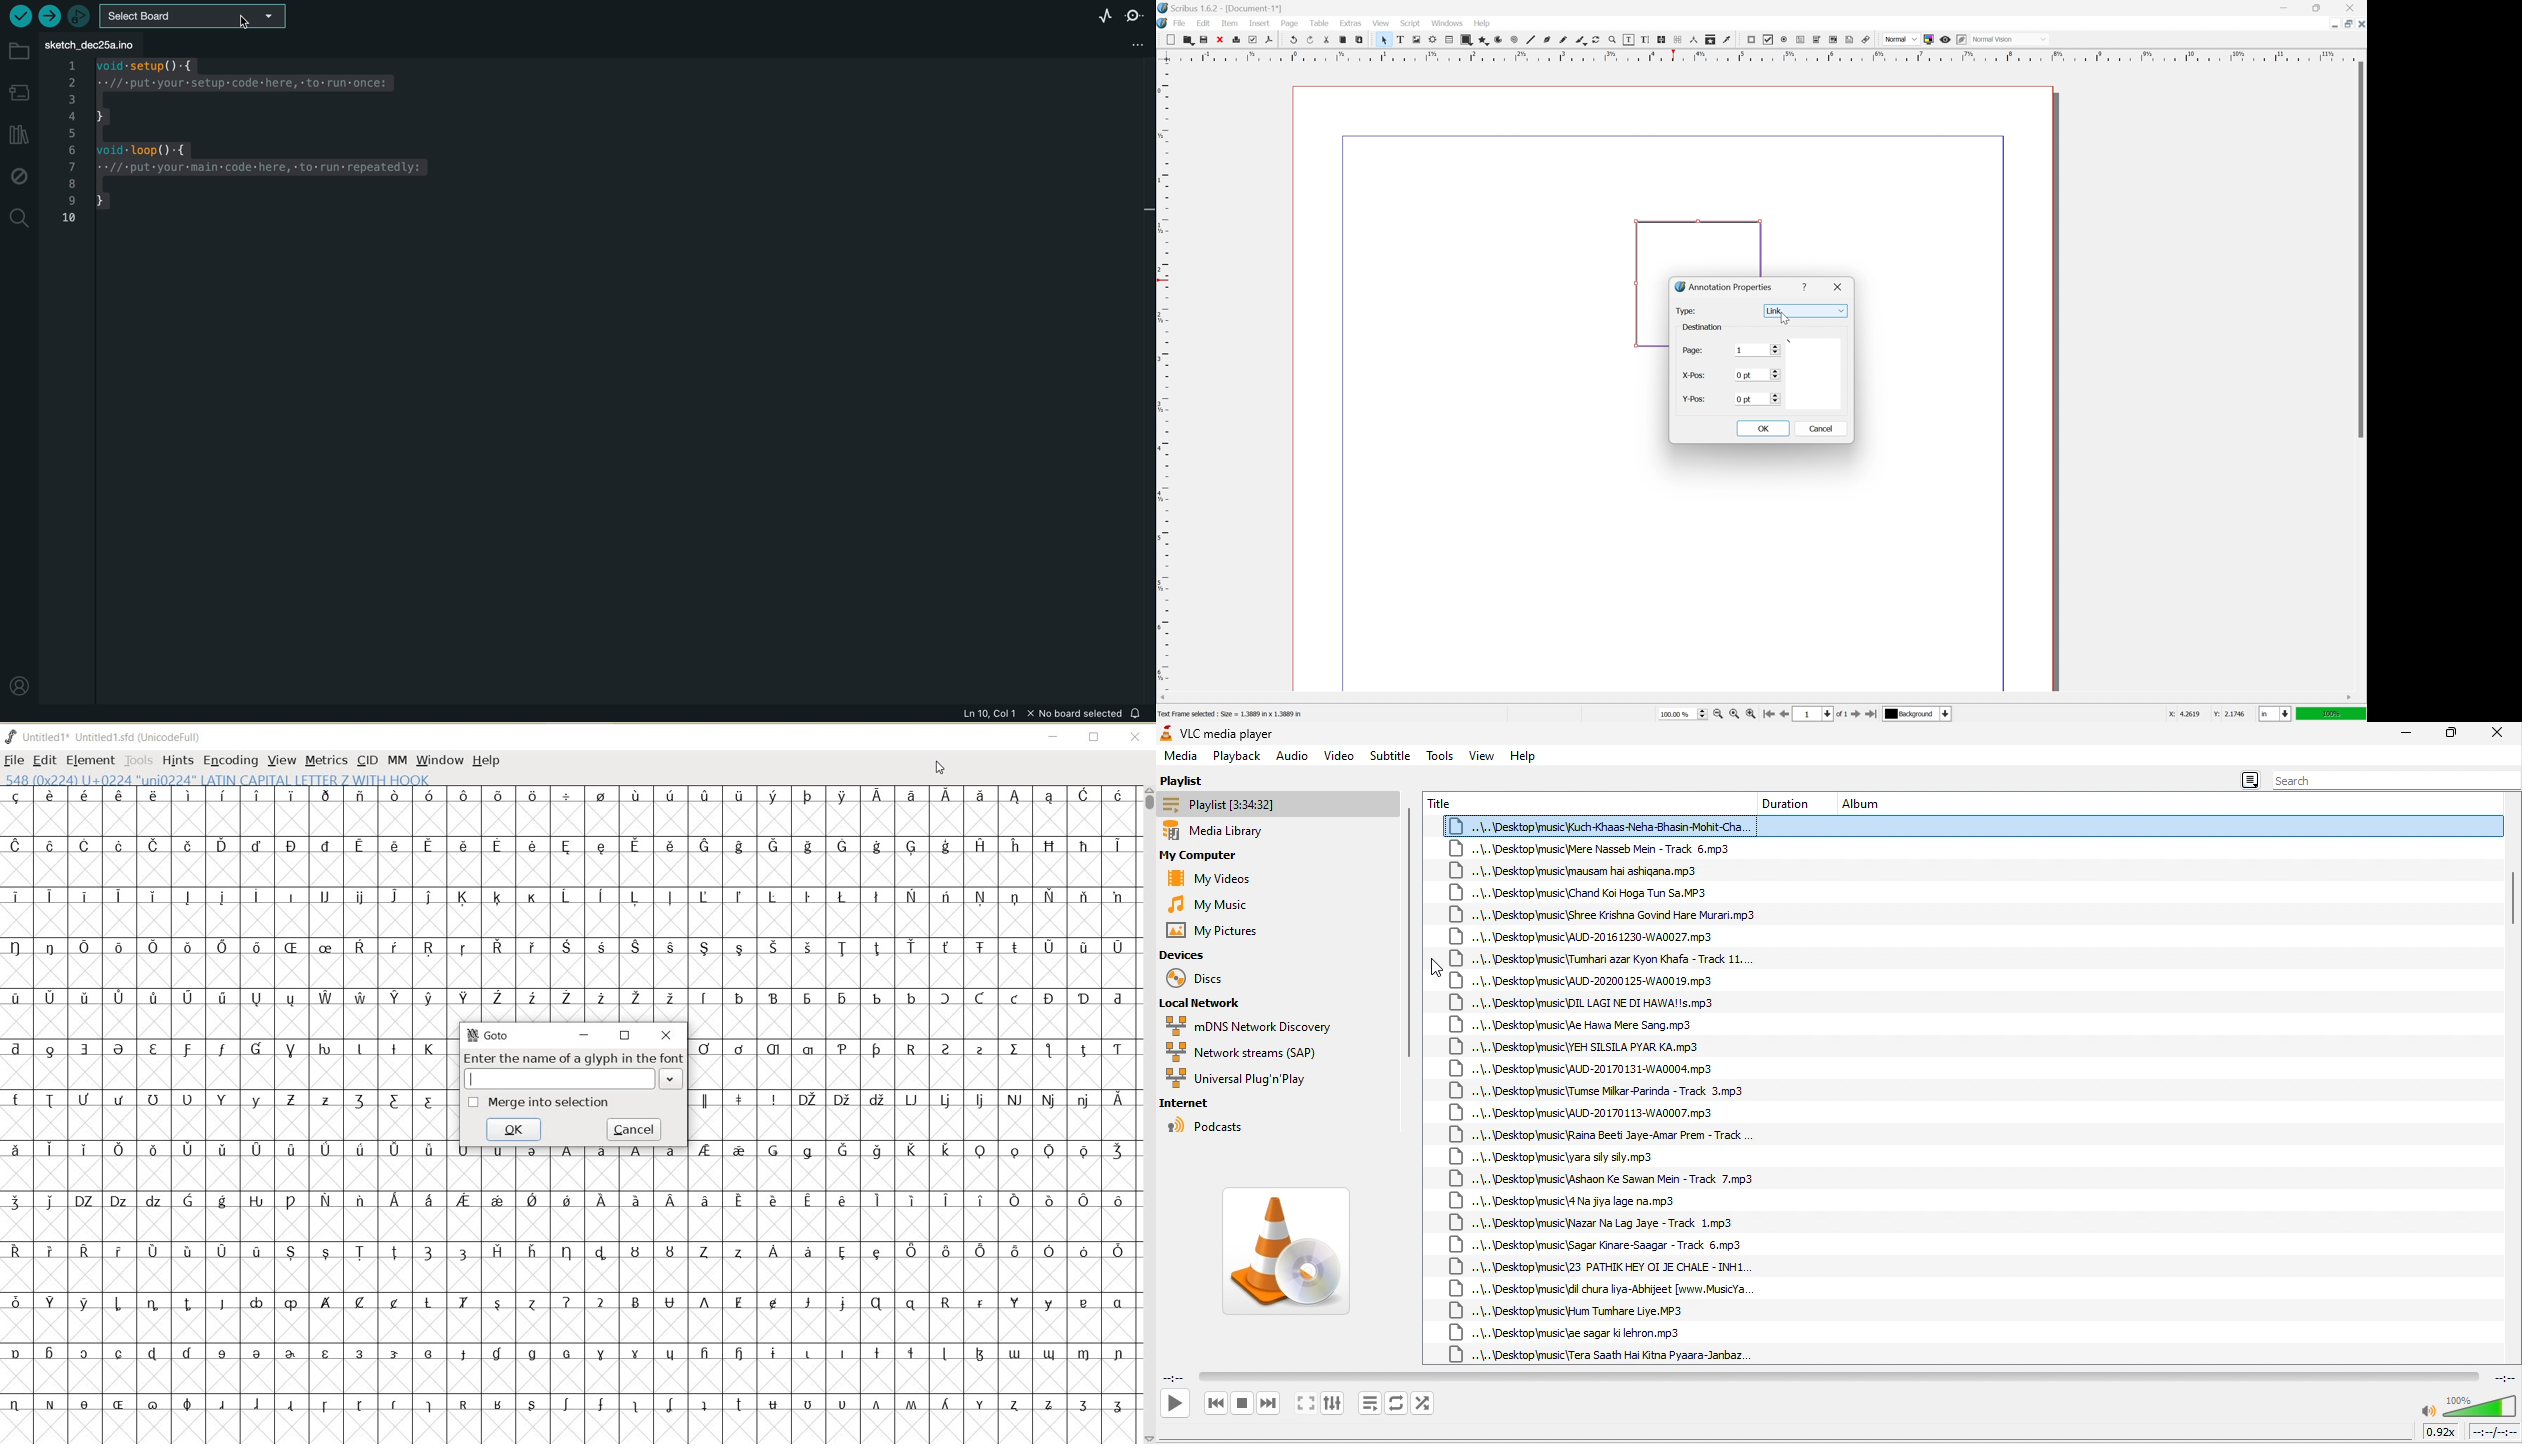  What do you see at coordinates (1553, 1157) in the screenshot?
I see `..\..\Desktop\music\yara sy sly.mp3` at bounding box center [1553, 1157].